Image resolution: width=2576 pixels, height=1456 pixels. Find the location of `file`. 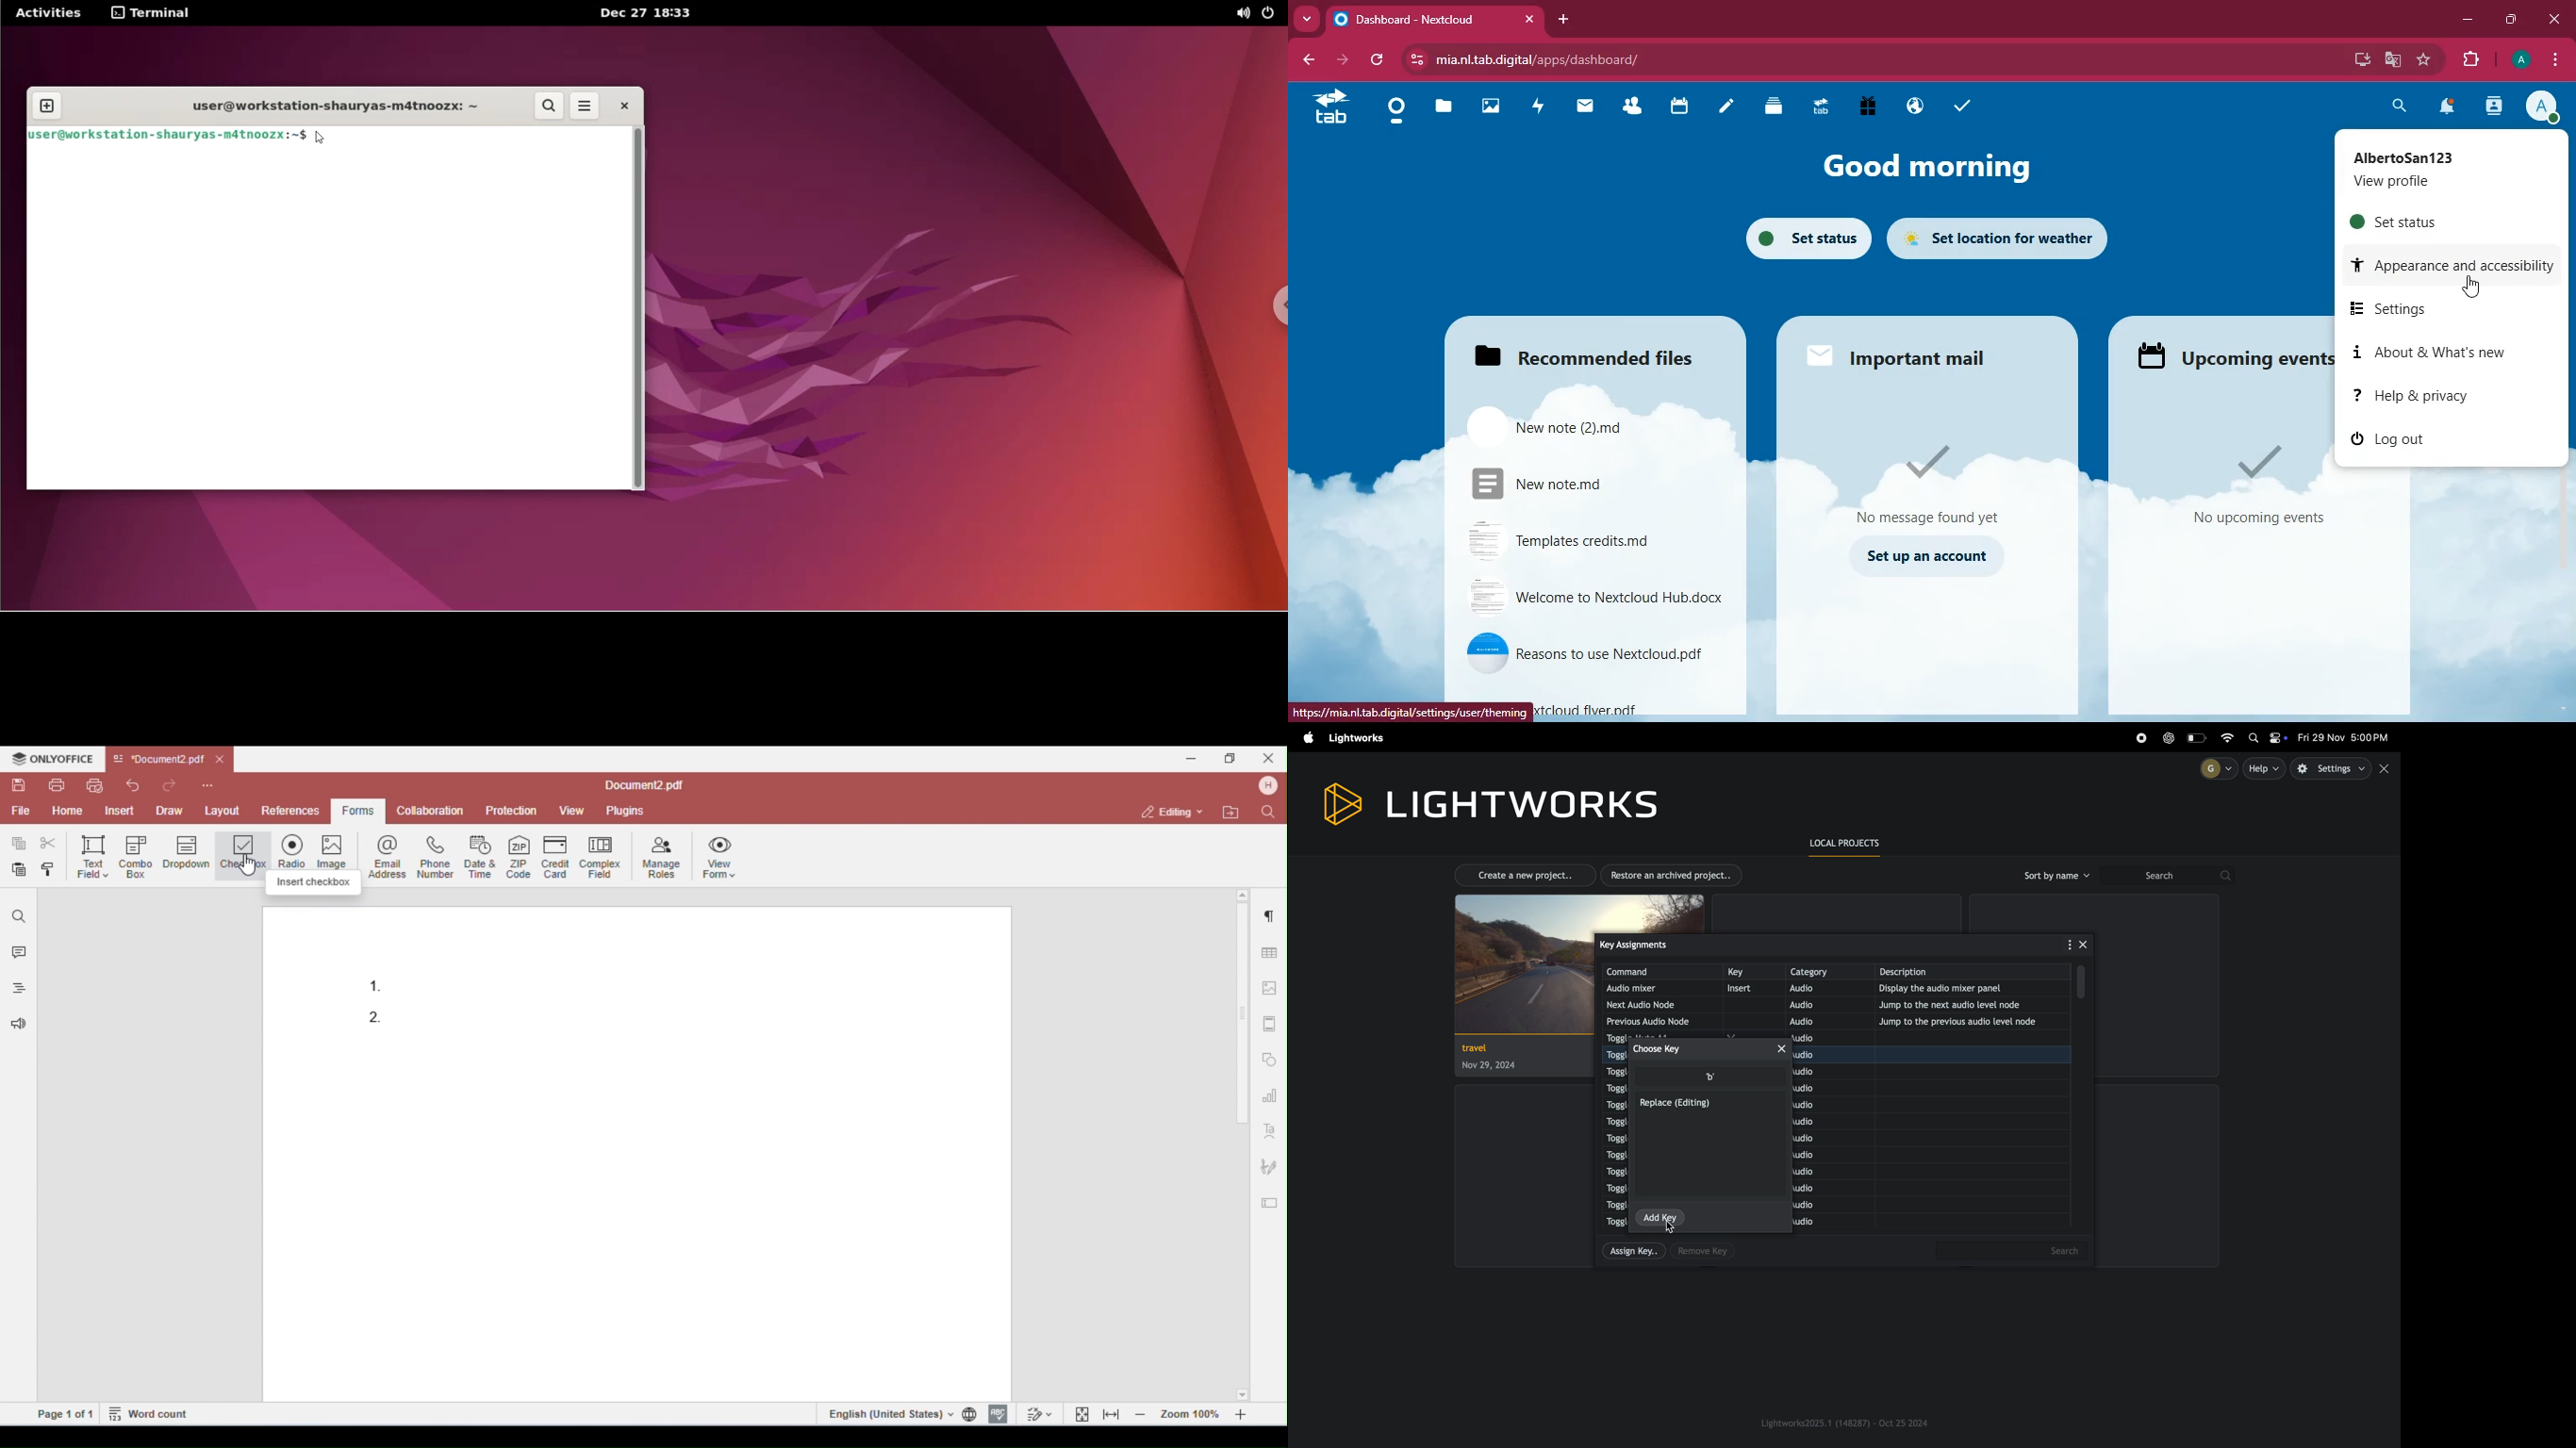

file is located at coordinates (1573, 540).